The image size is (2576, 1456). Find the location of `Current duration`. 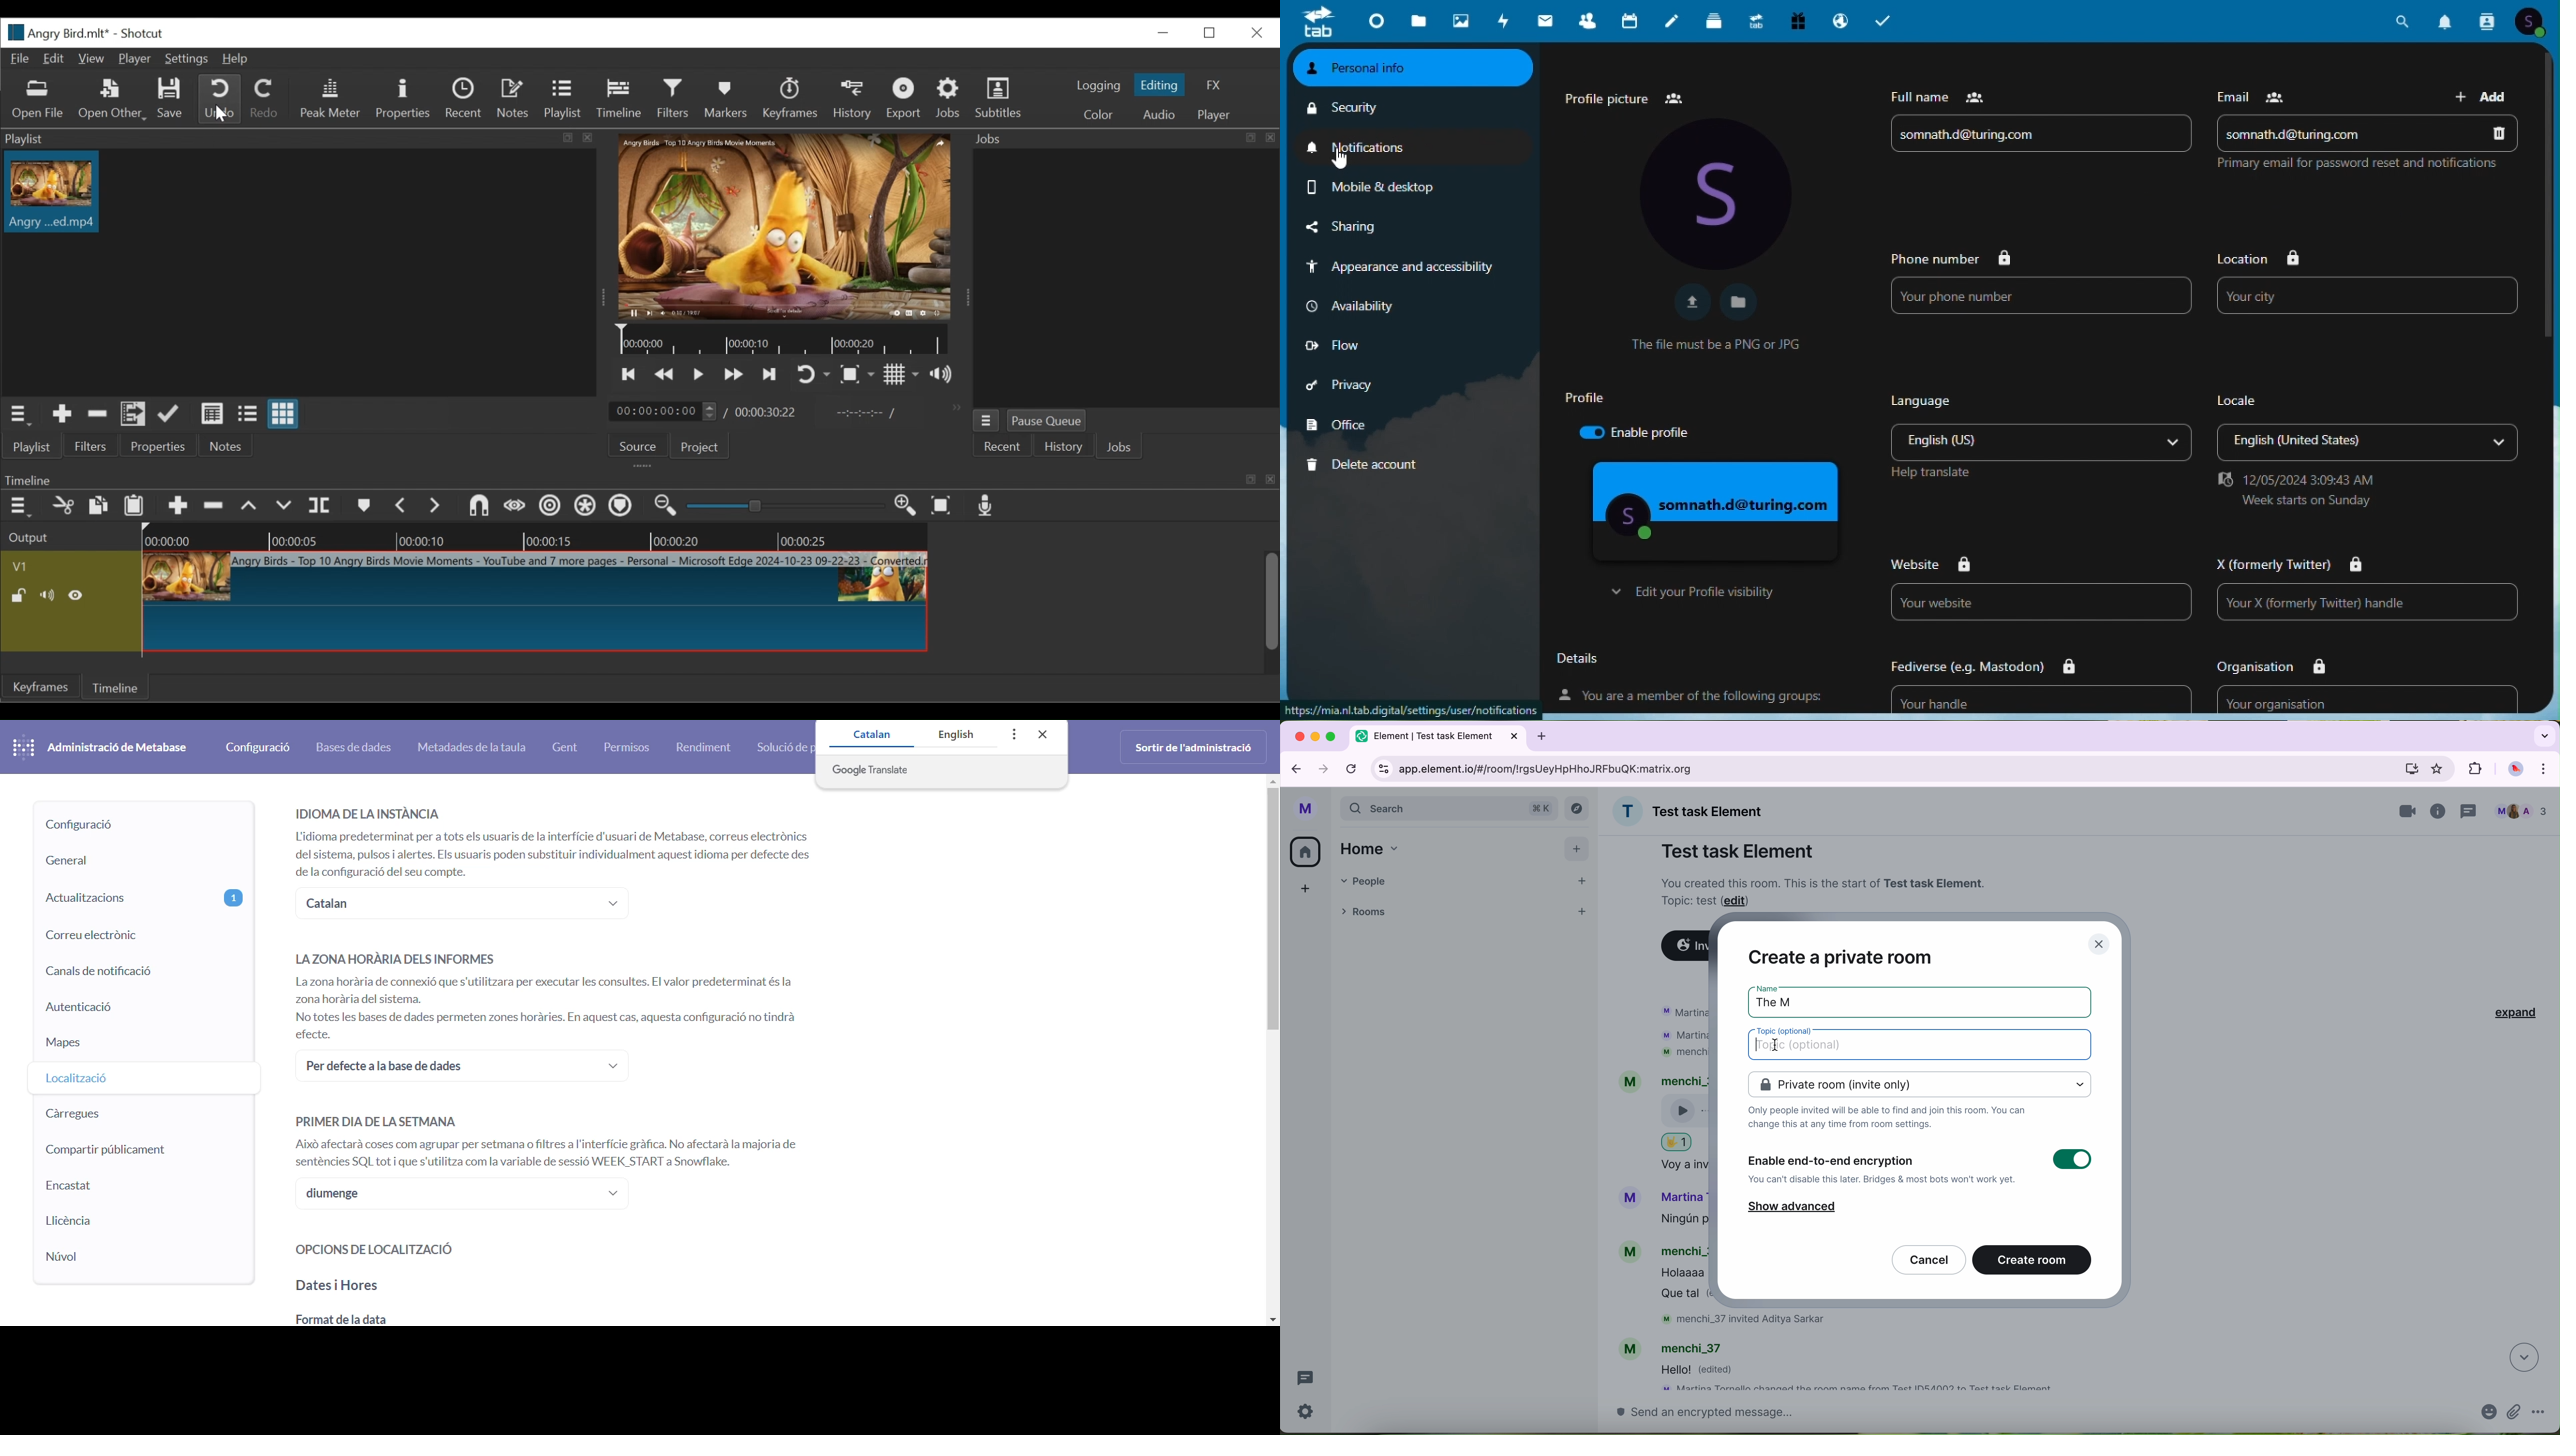

Current duration is located at coordinates (663, 411).